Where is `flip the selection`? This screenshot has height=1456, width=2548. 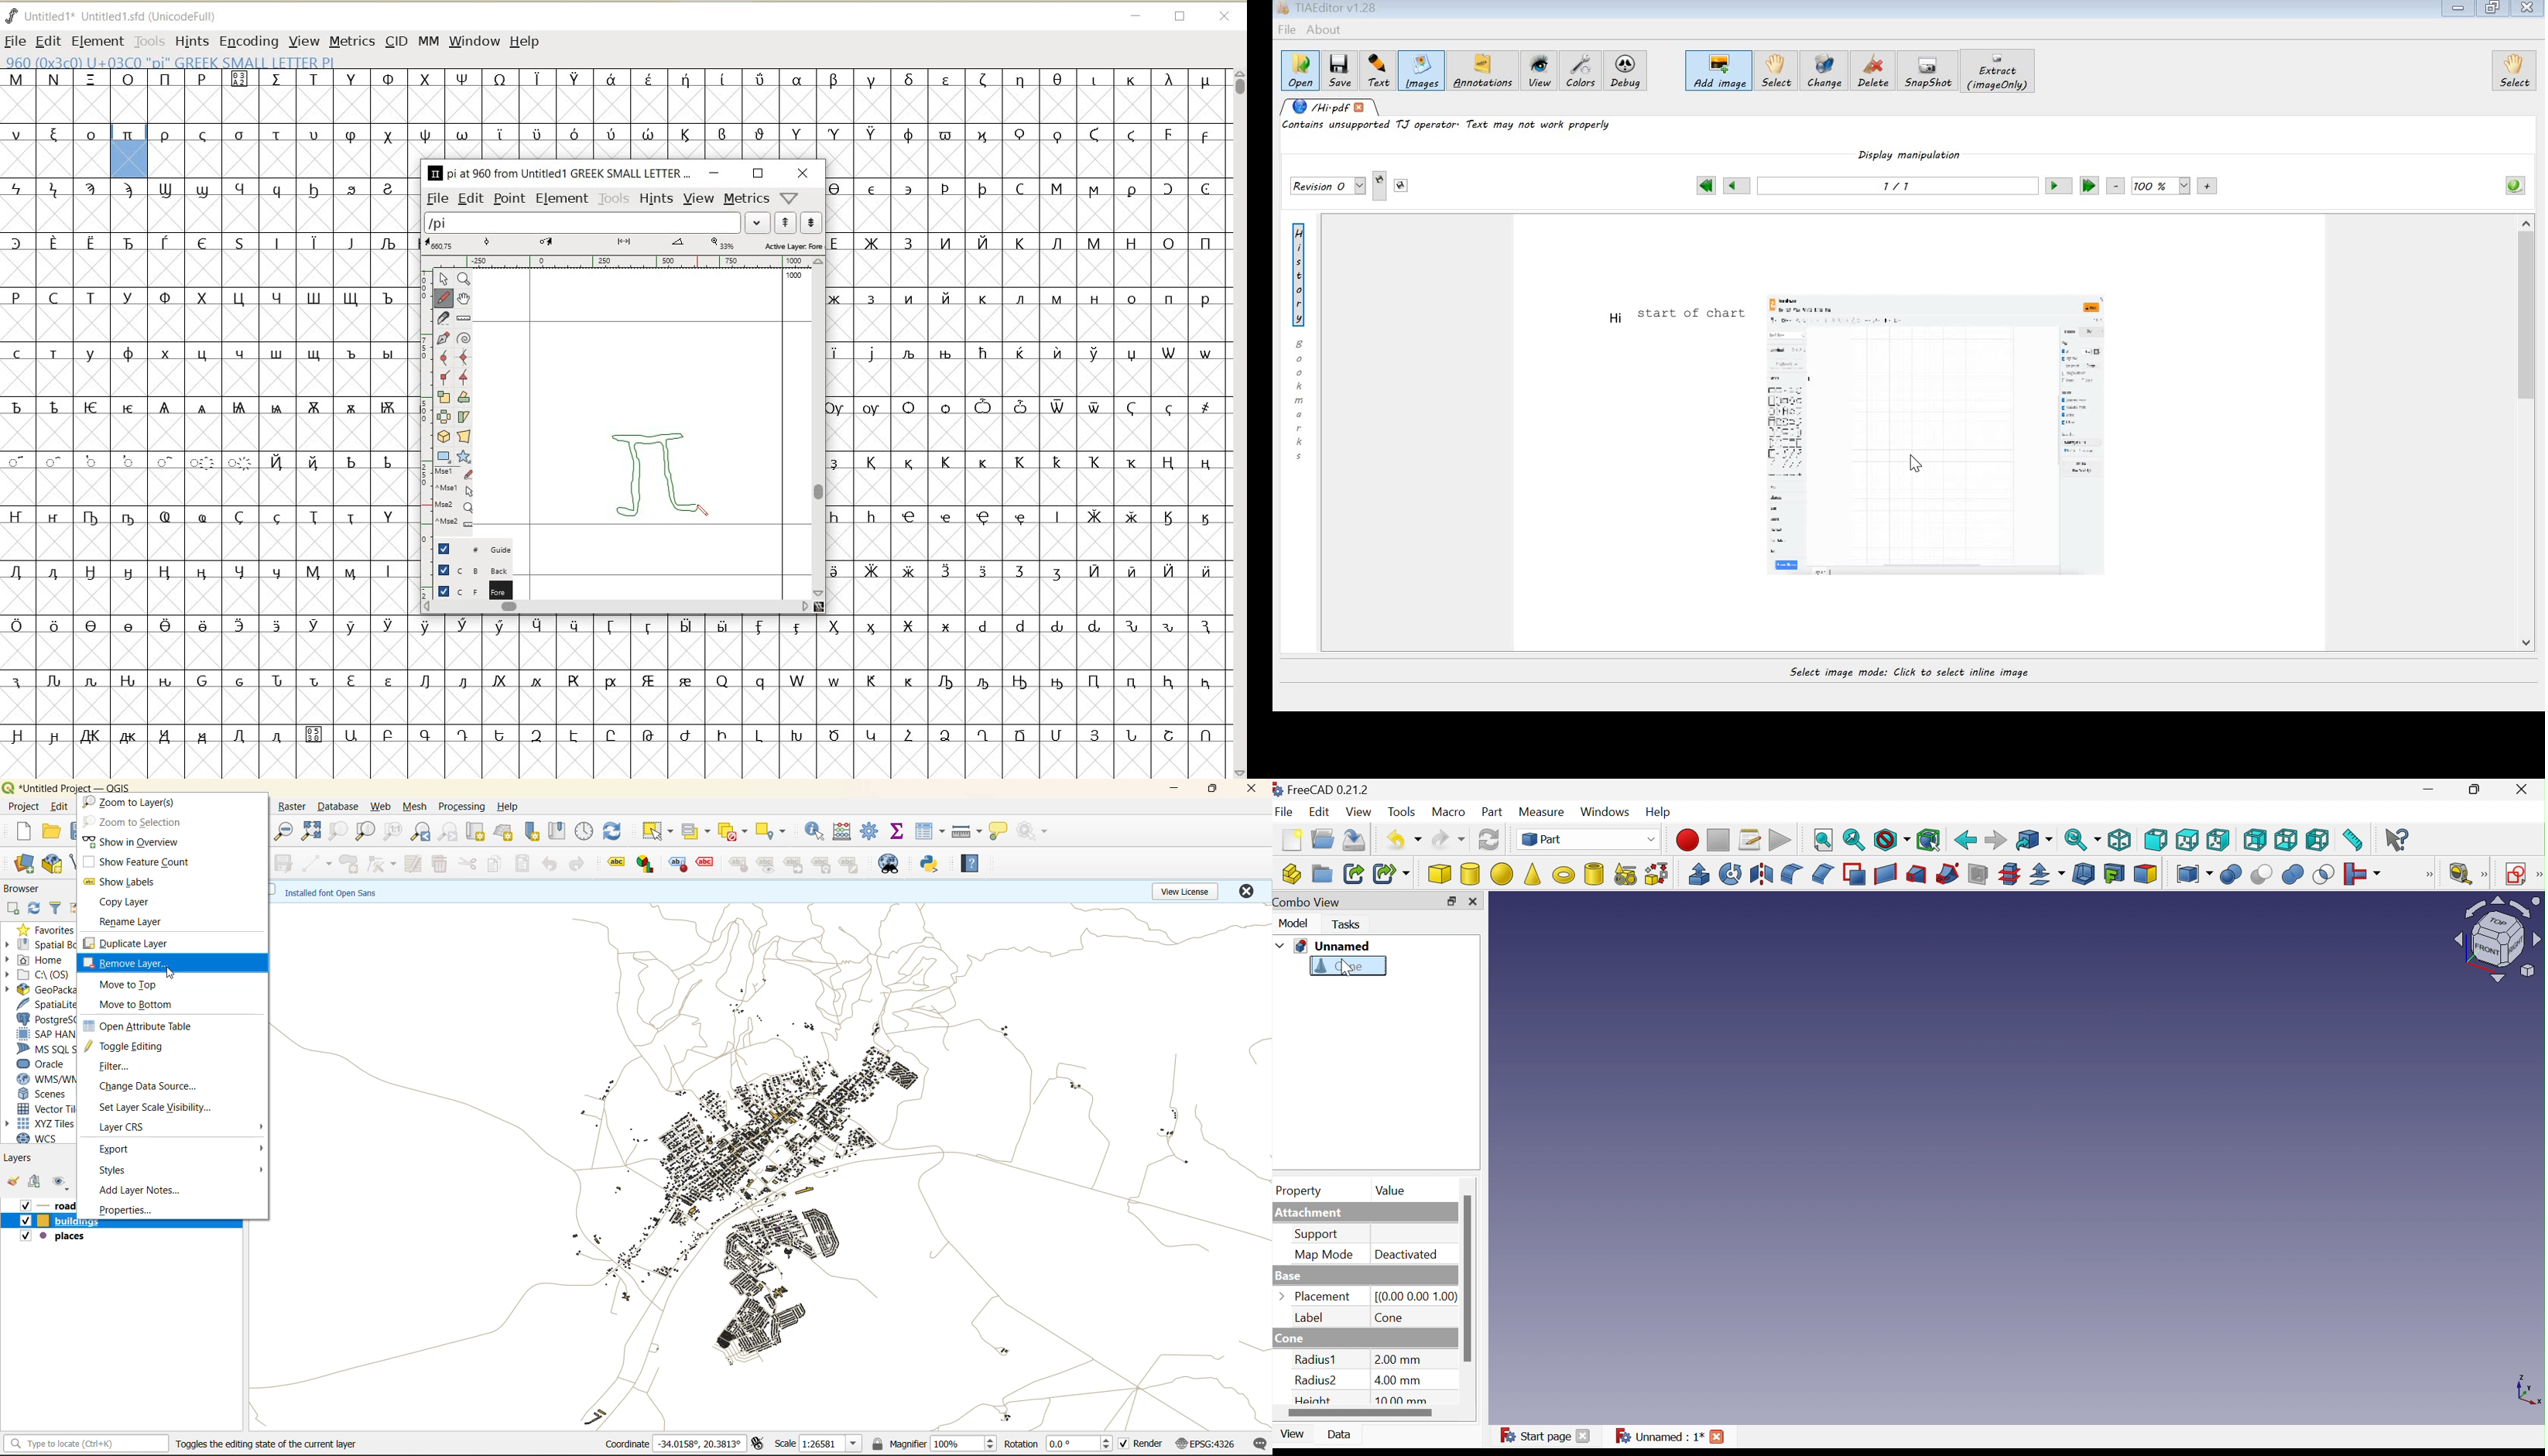
flip the selection is located at coordinates (442, 416).